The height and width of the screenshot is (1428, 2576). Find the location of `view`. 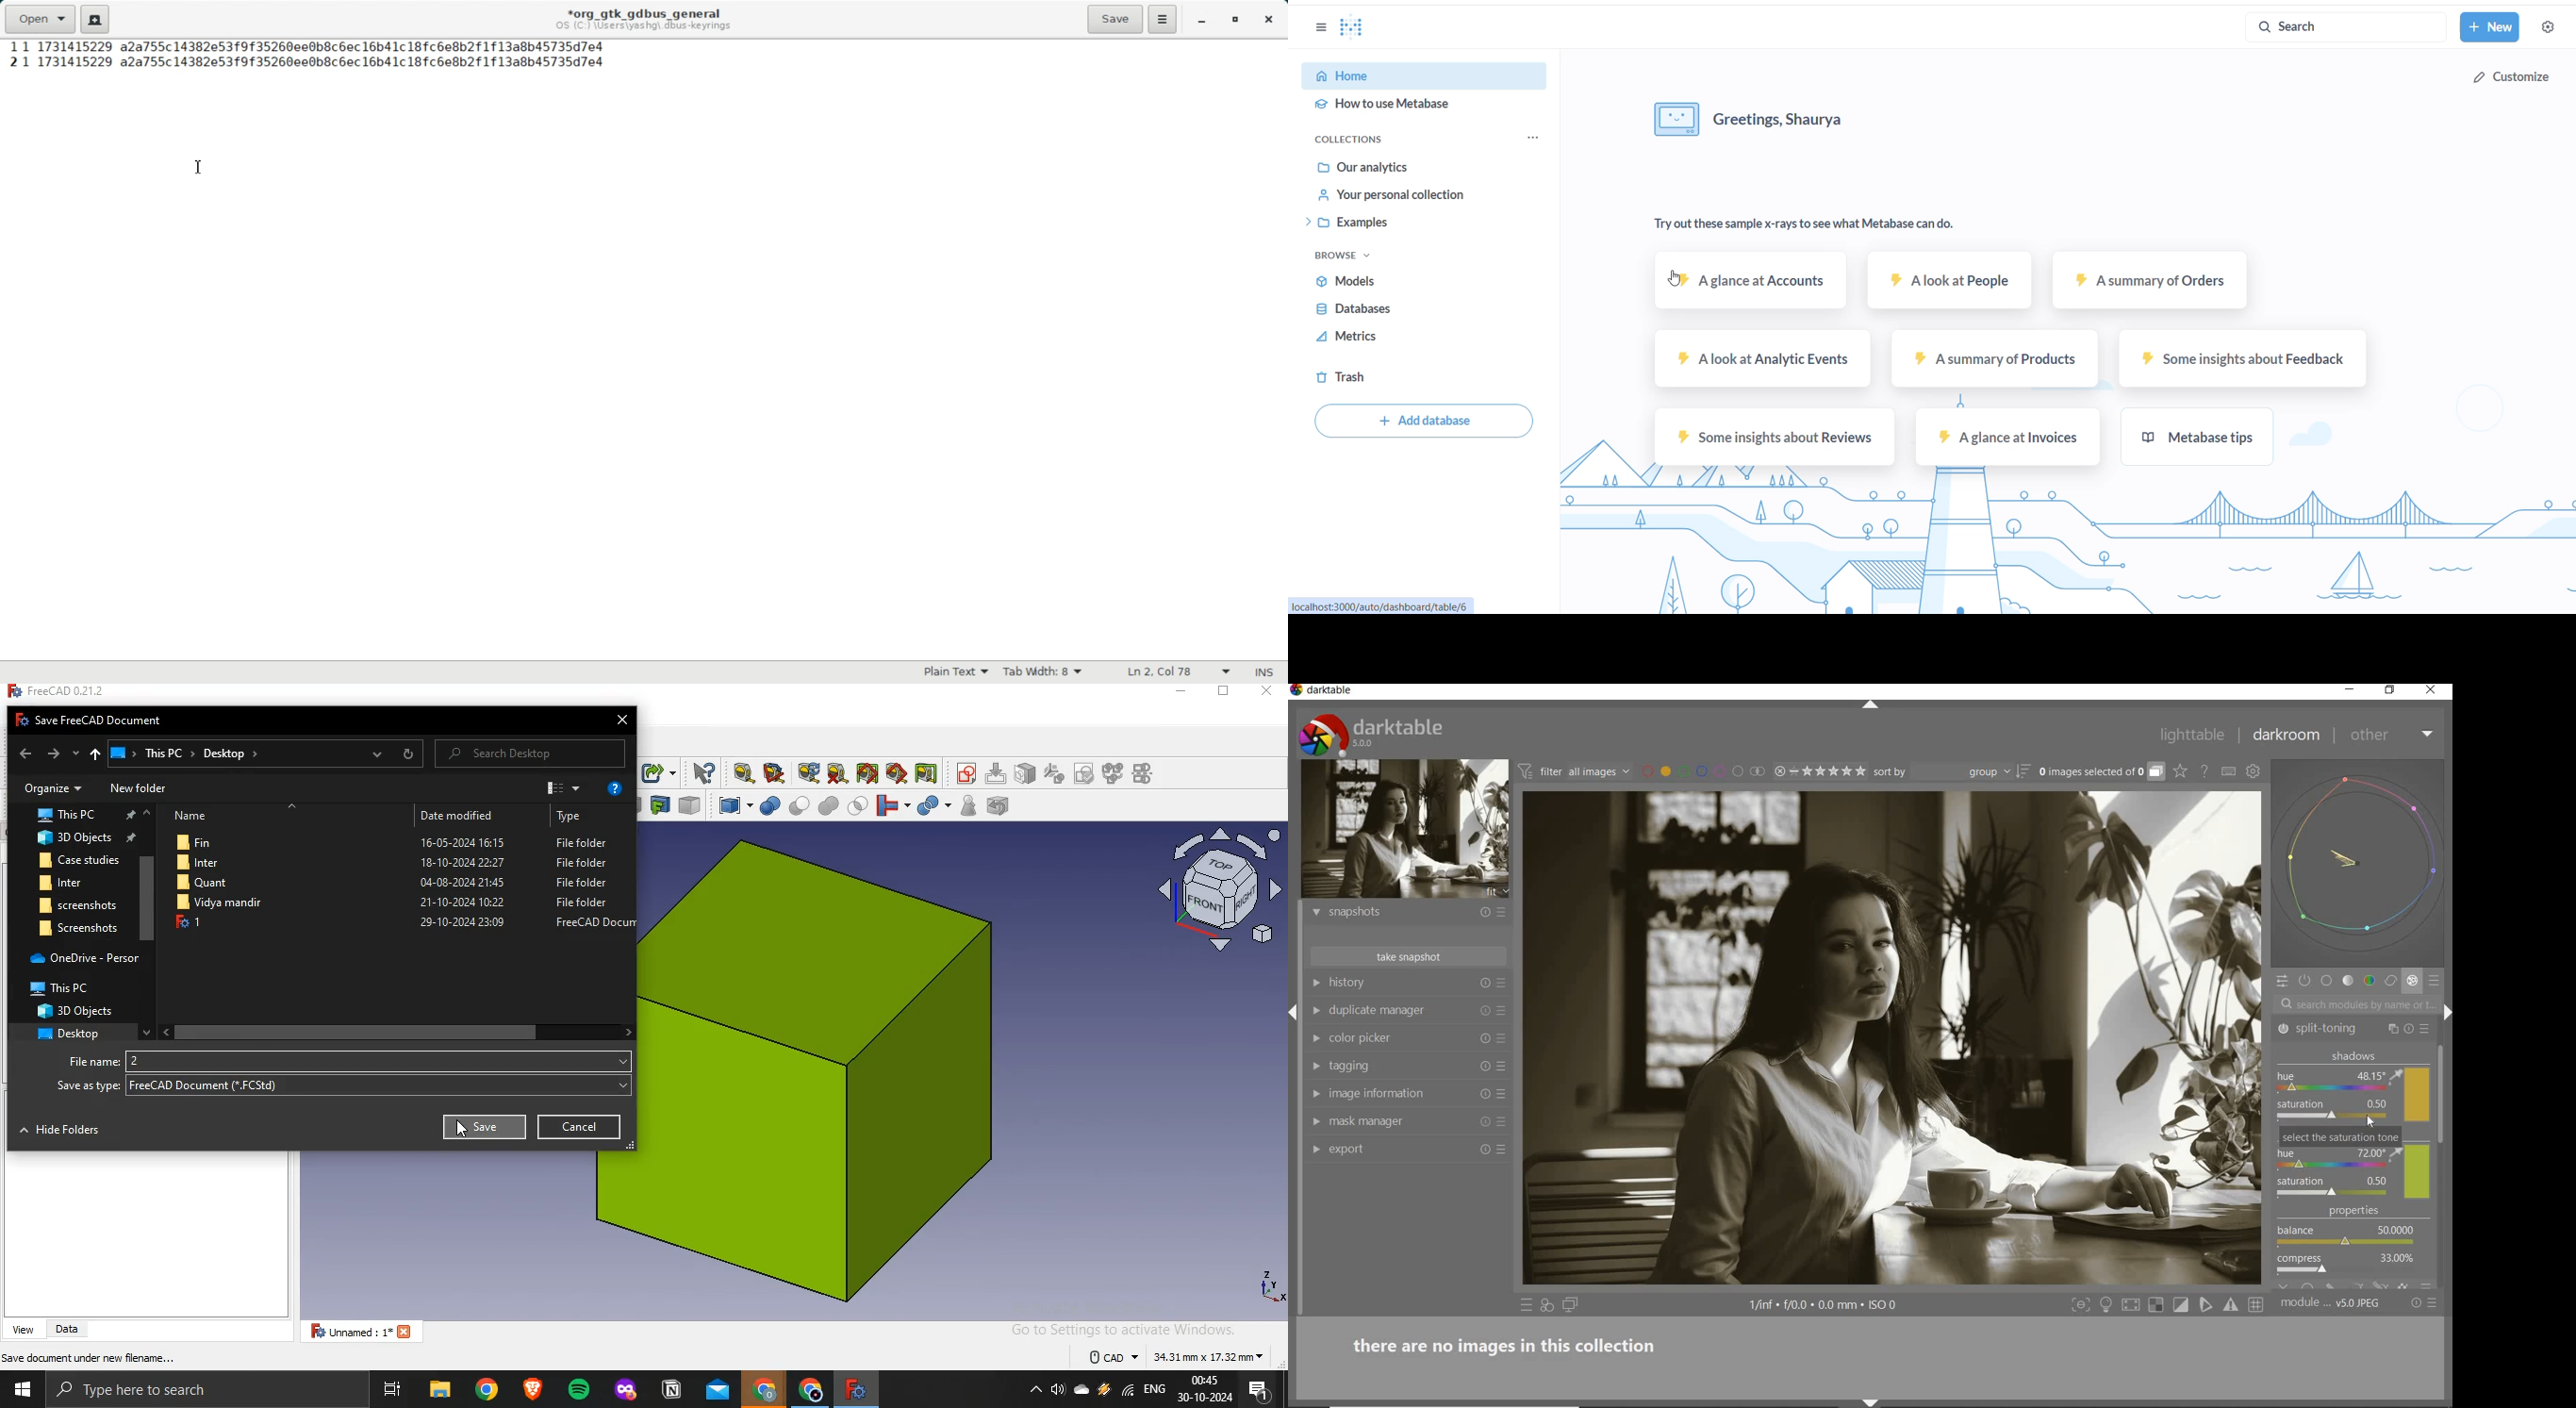

view is located at coordinates (561, 787).